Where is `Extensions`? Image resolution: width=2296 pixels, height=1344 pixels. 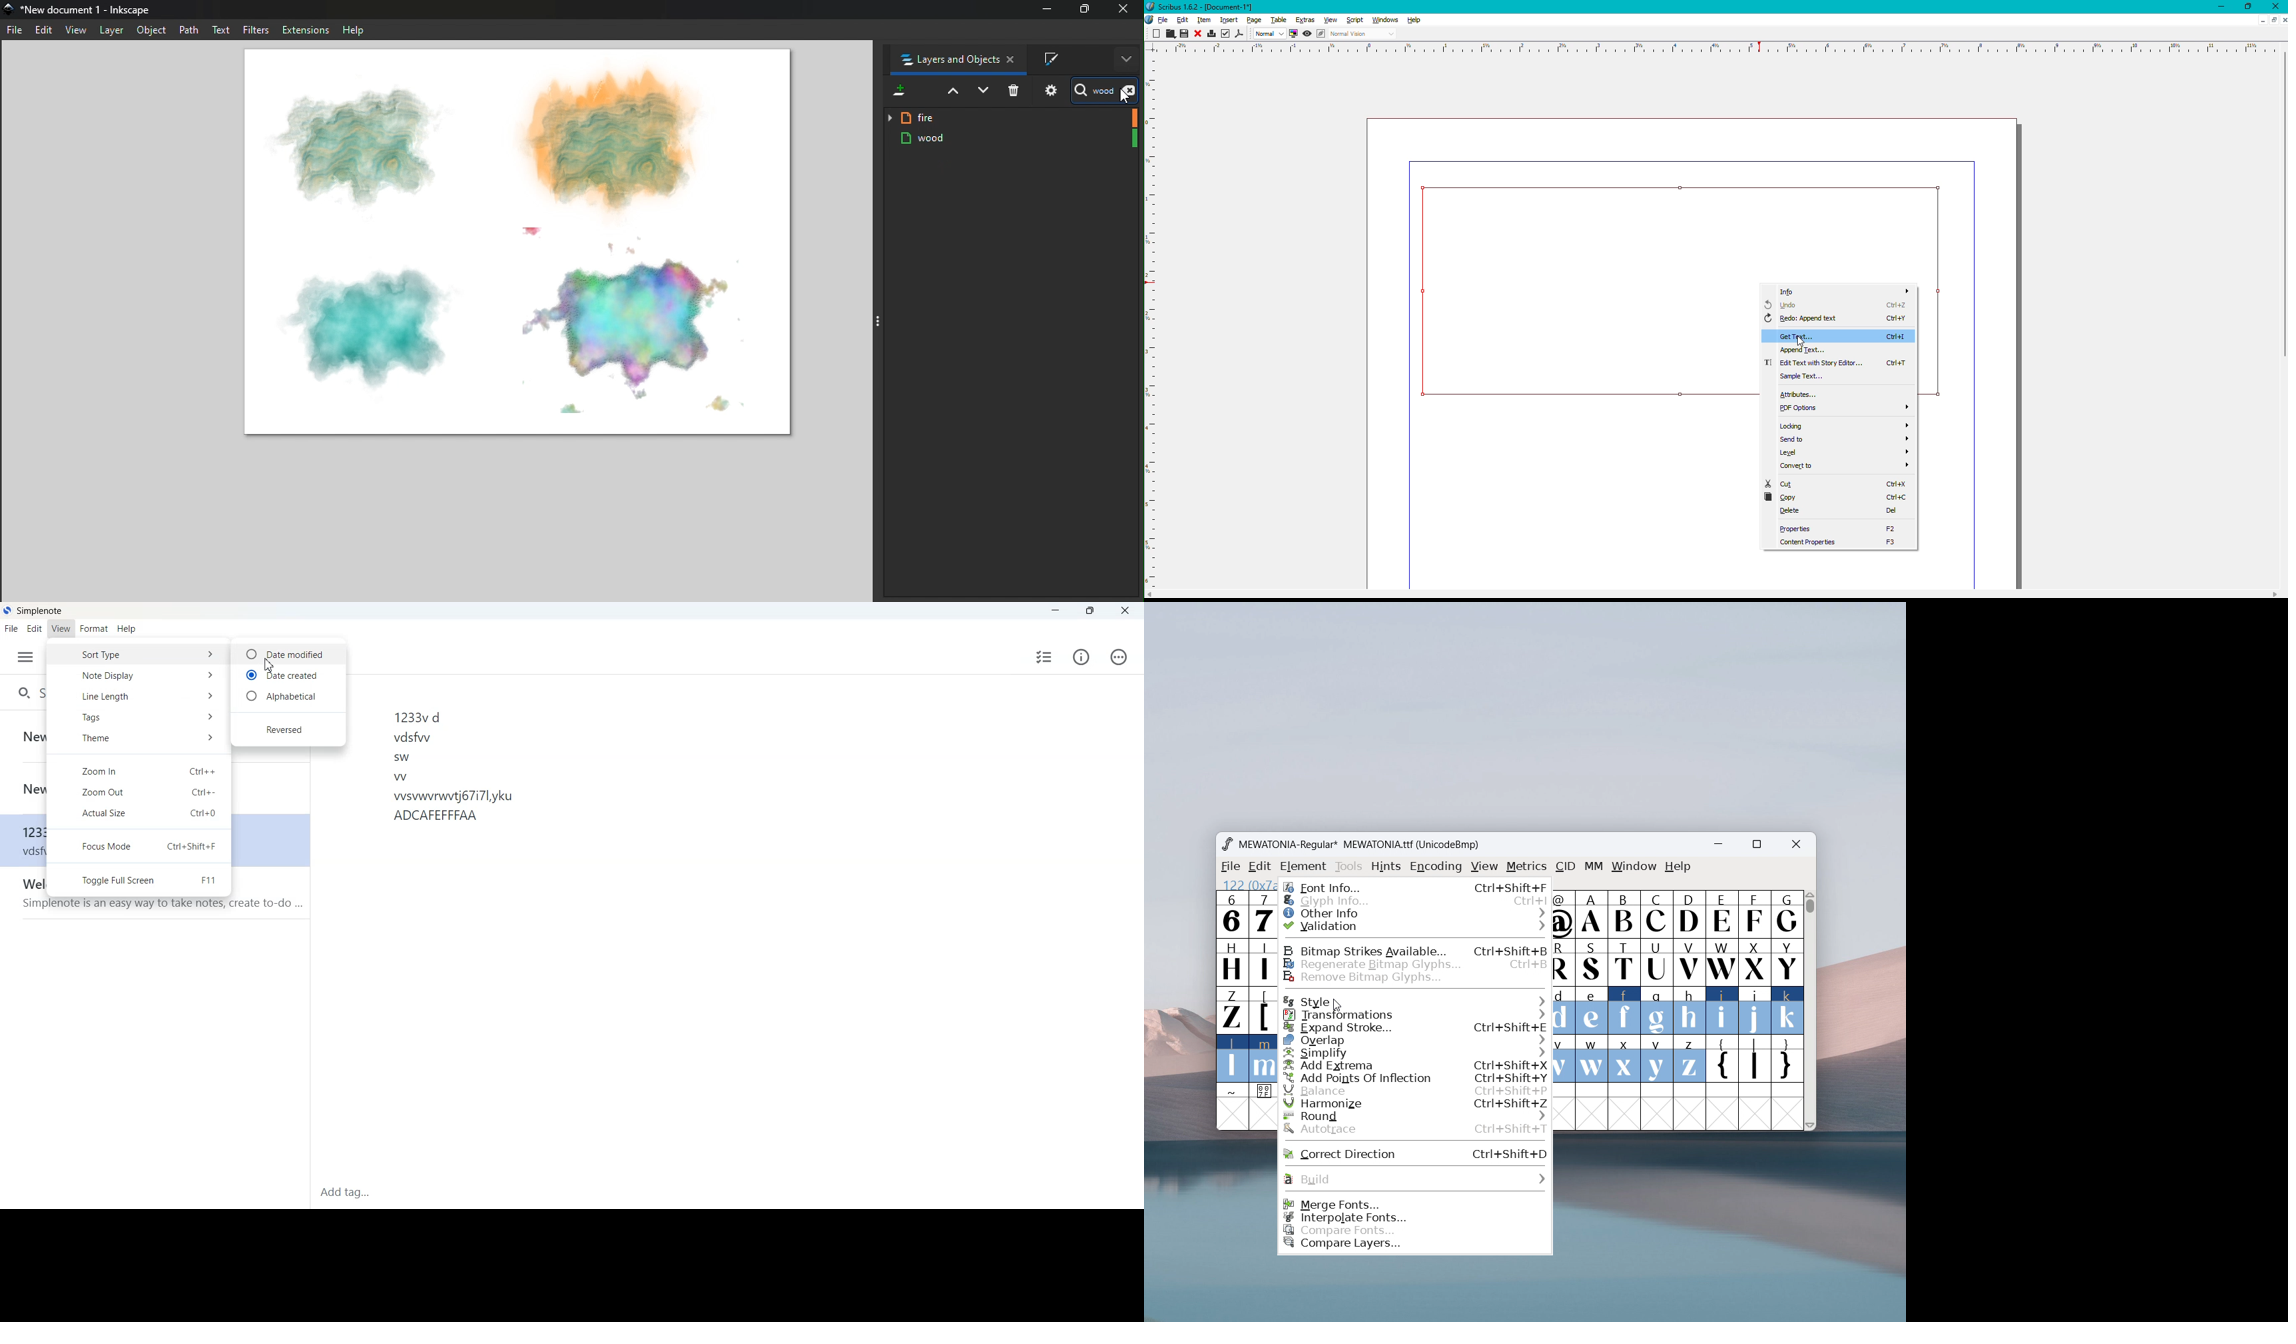 Extensions is located at coordinates (306, 29).